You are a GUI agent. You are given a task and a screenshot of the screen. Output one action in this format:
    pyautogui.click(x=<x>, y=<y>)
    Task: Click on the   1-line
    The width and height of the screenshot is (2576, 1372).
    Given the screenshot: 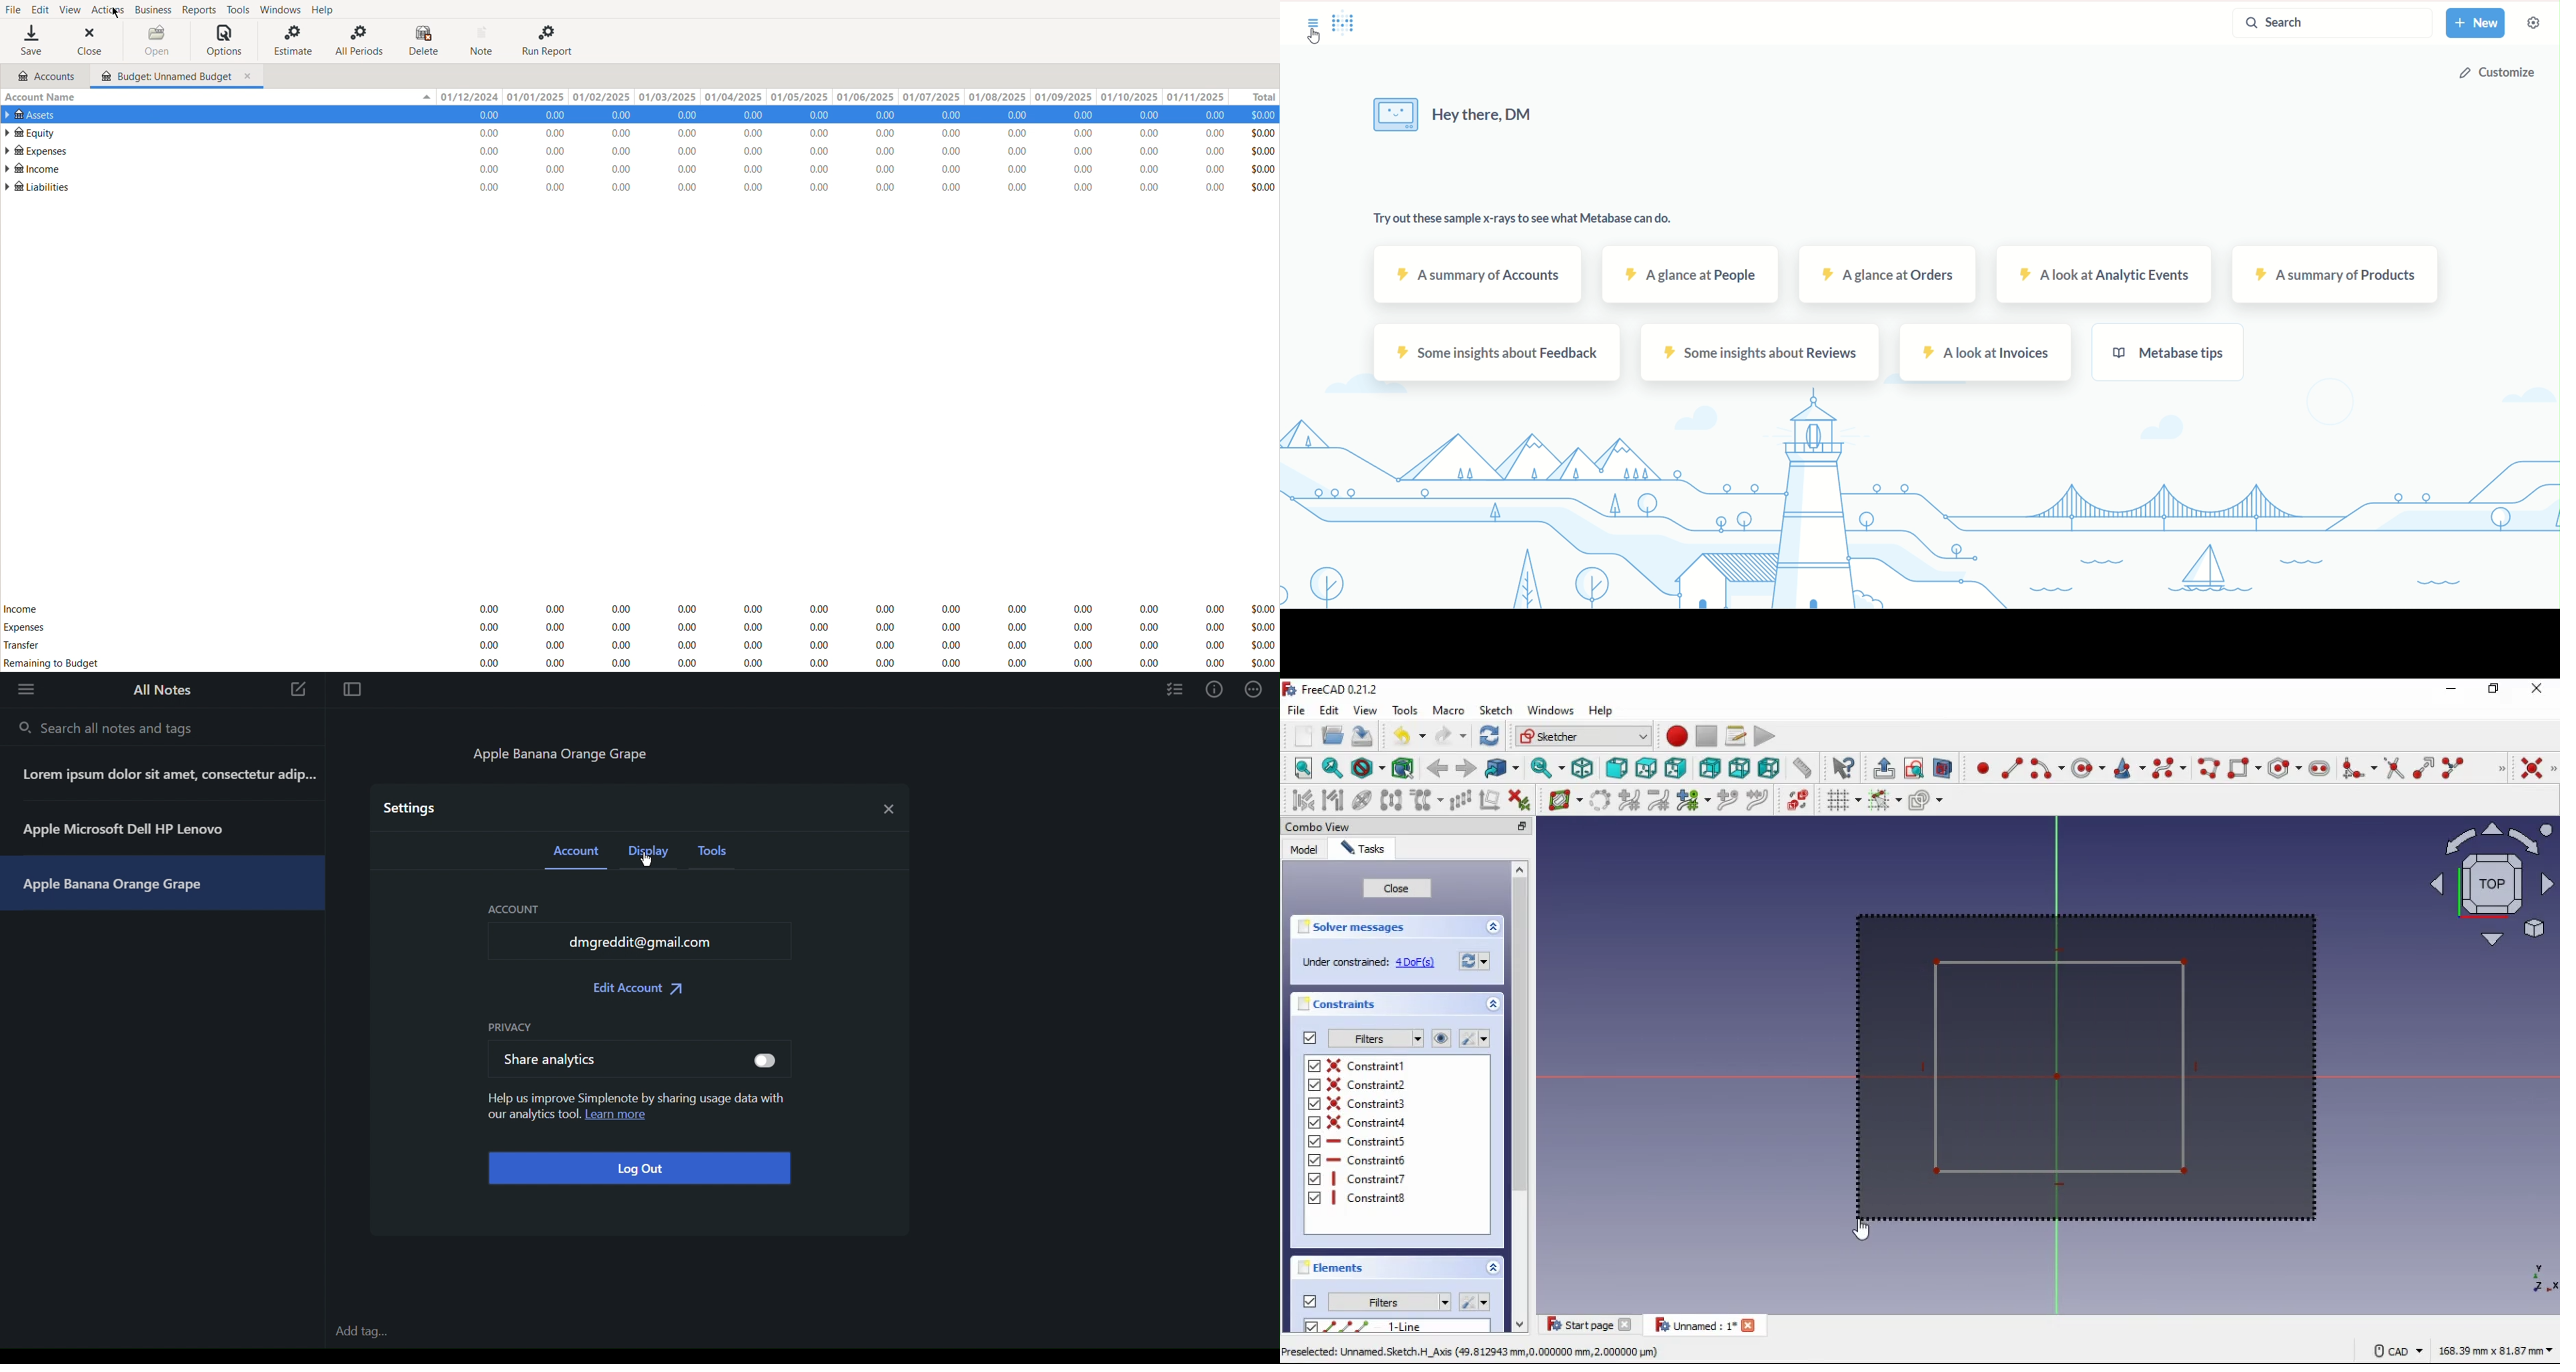 What is the action you would take?
    pyautogui.click(x=1409, y=1326)
    